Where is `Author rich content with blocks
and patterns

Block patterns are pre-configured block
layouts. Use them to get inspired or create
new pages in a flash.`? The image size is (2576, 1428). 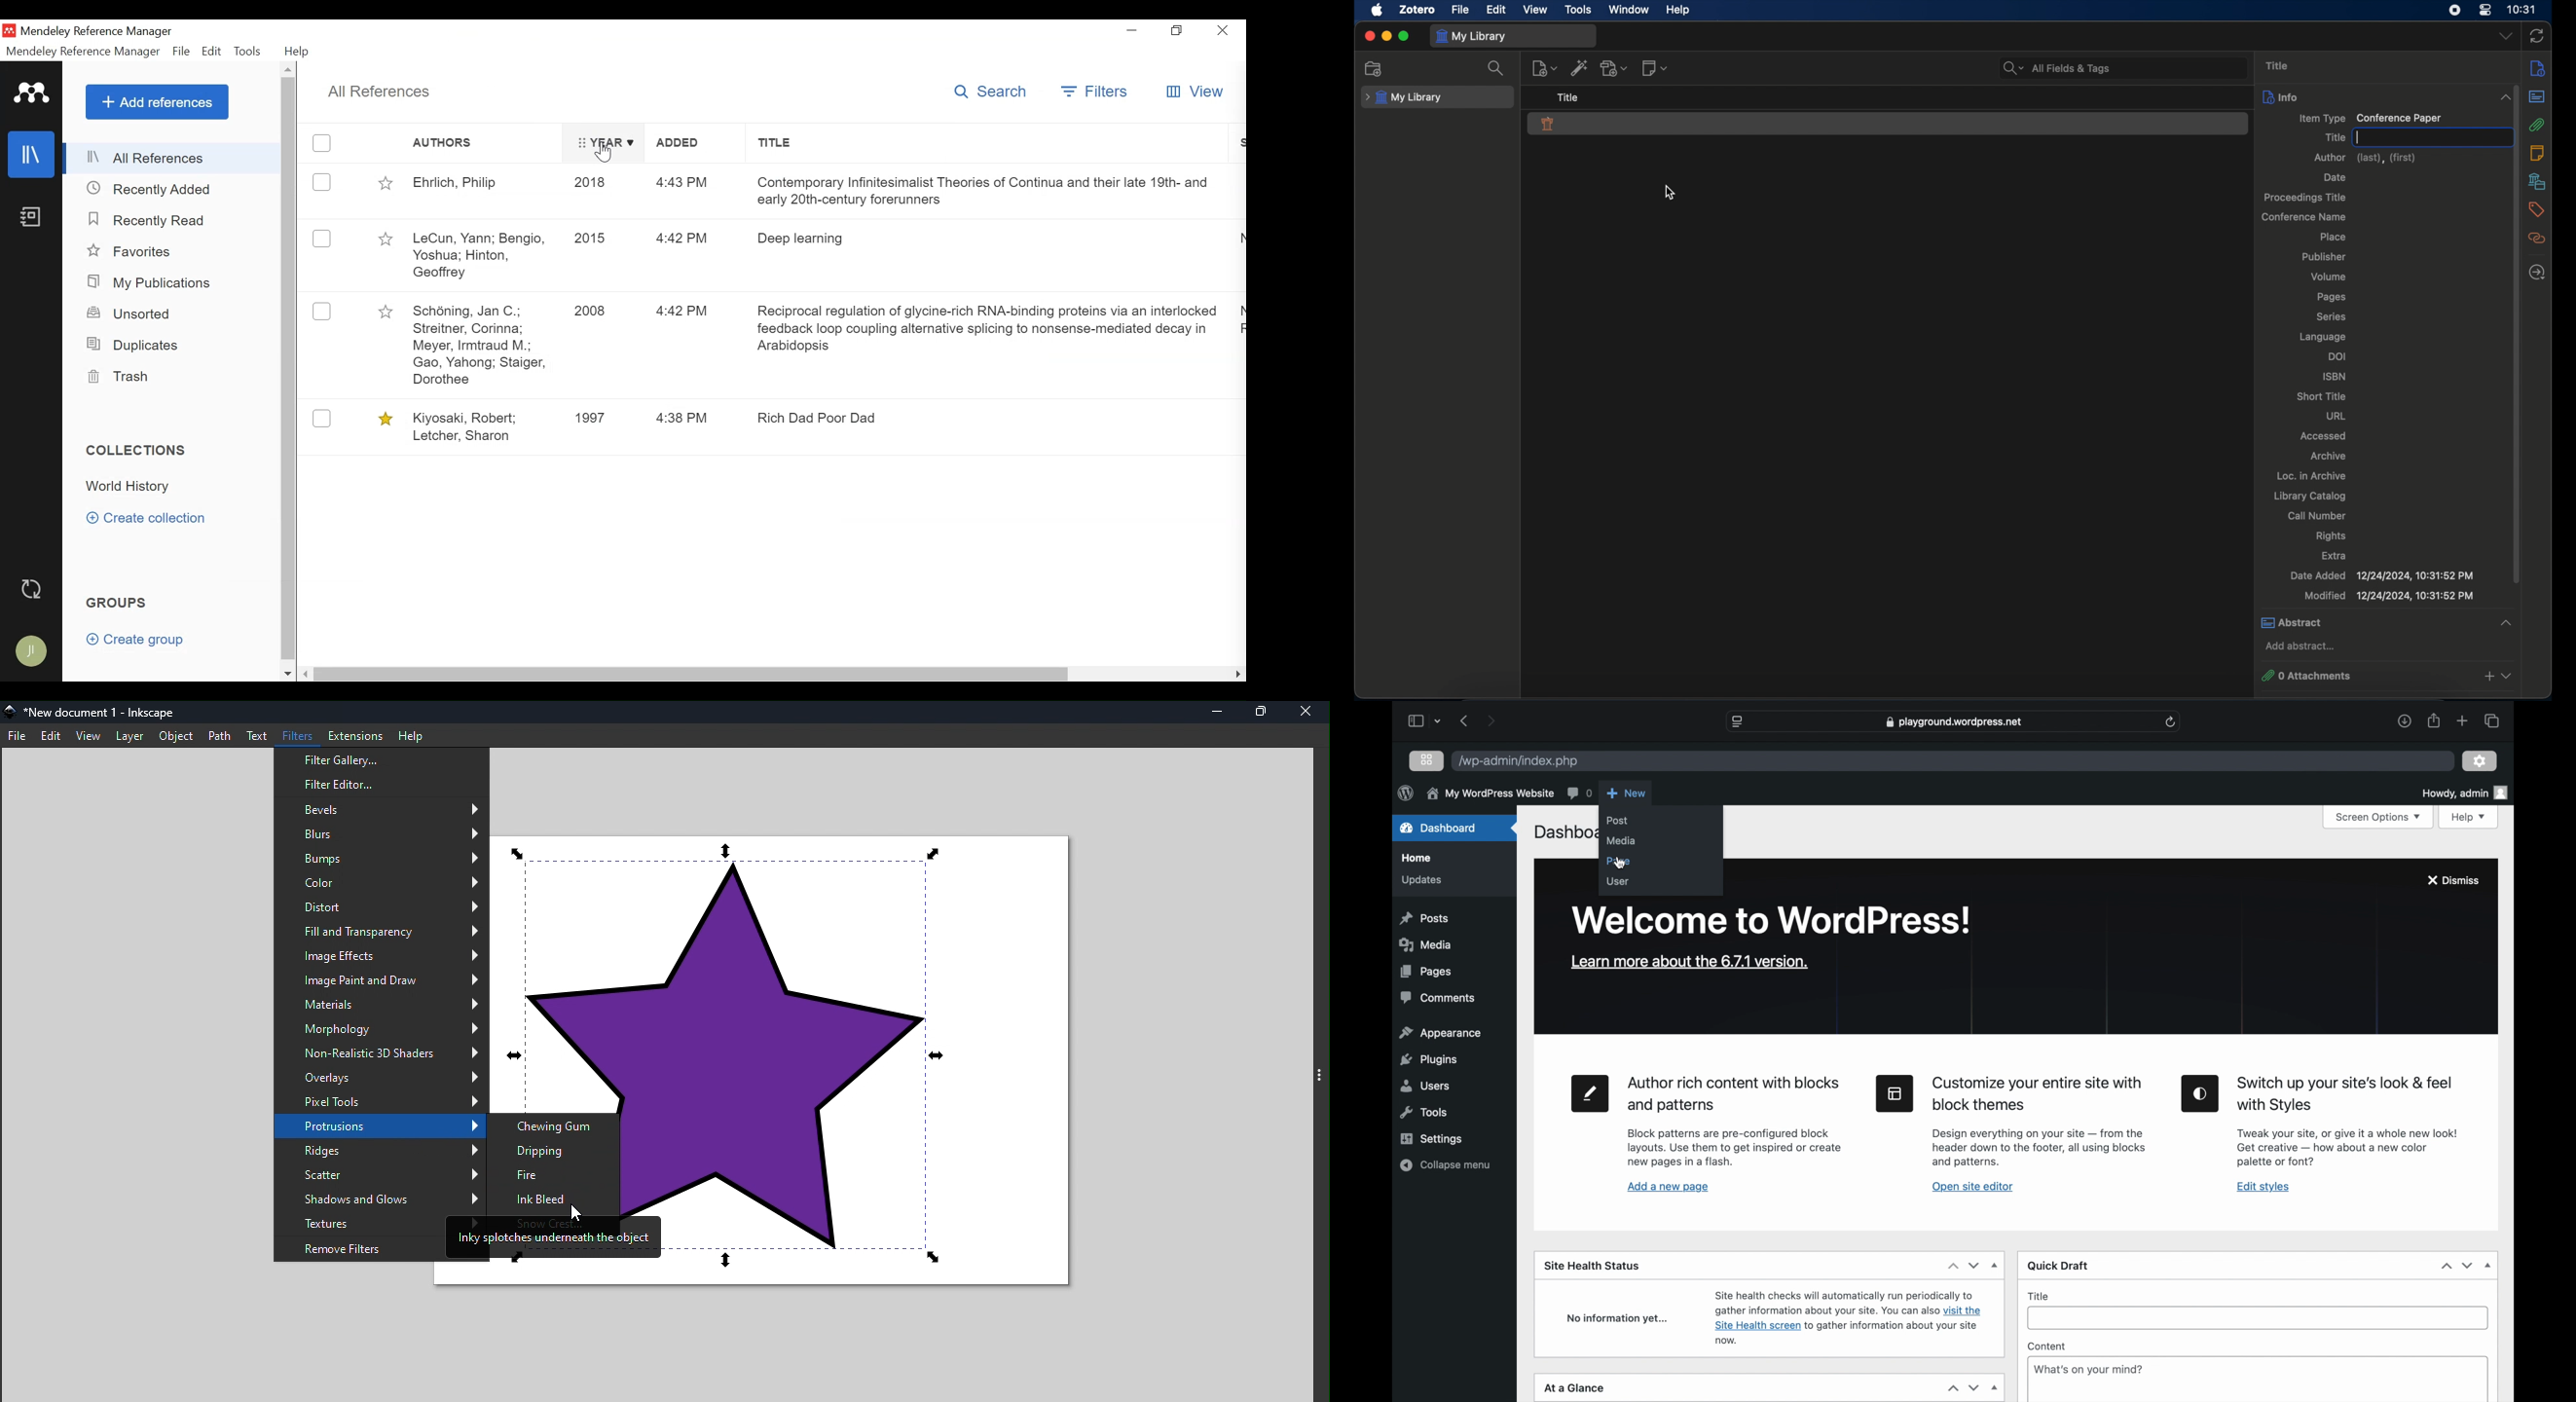 Author rich content with blocks
and patterns

Block patterns are pre-configured block
layouts. Use them to get inspired or create
new pages in a flash. is located at coordinates (1735, 1121).